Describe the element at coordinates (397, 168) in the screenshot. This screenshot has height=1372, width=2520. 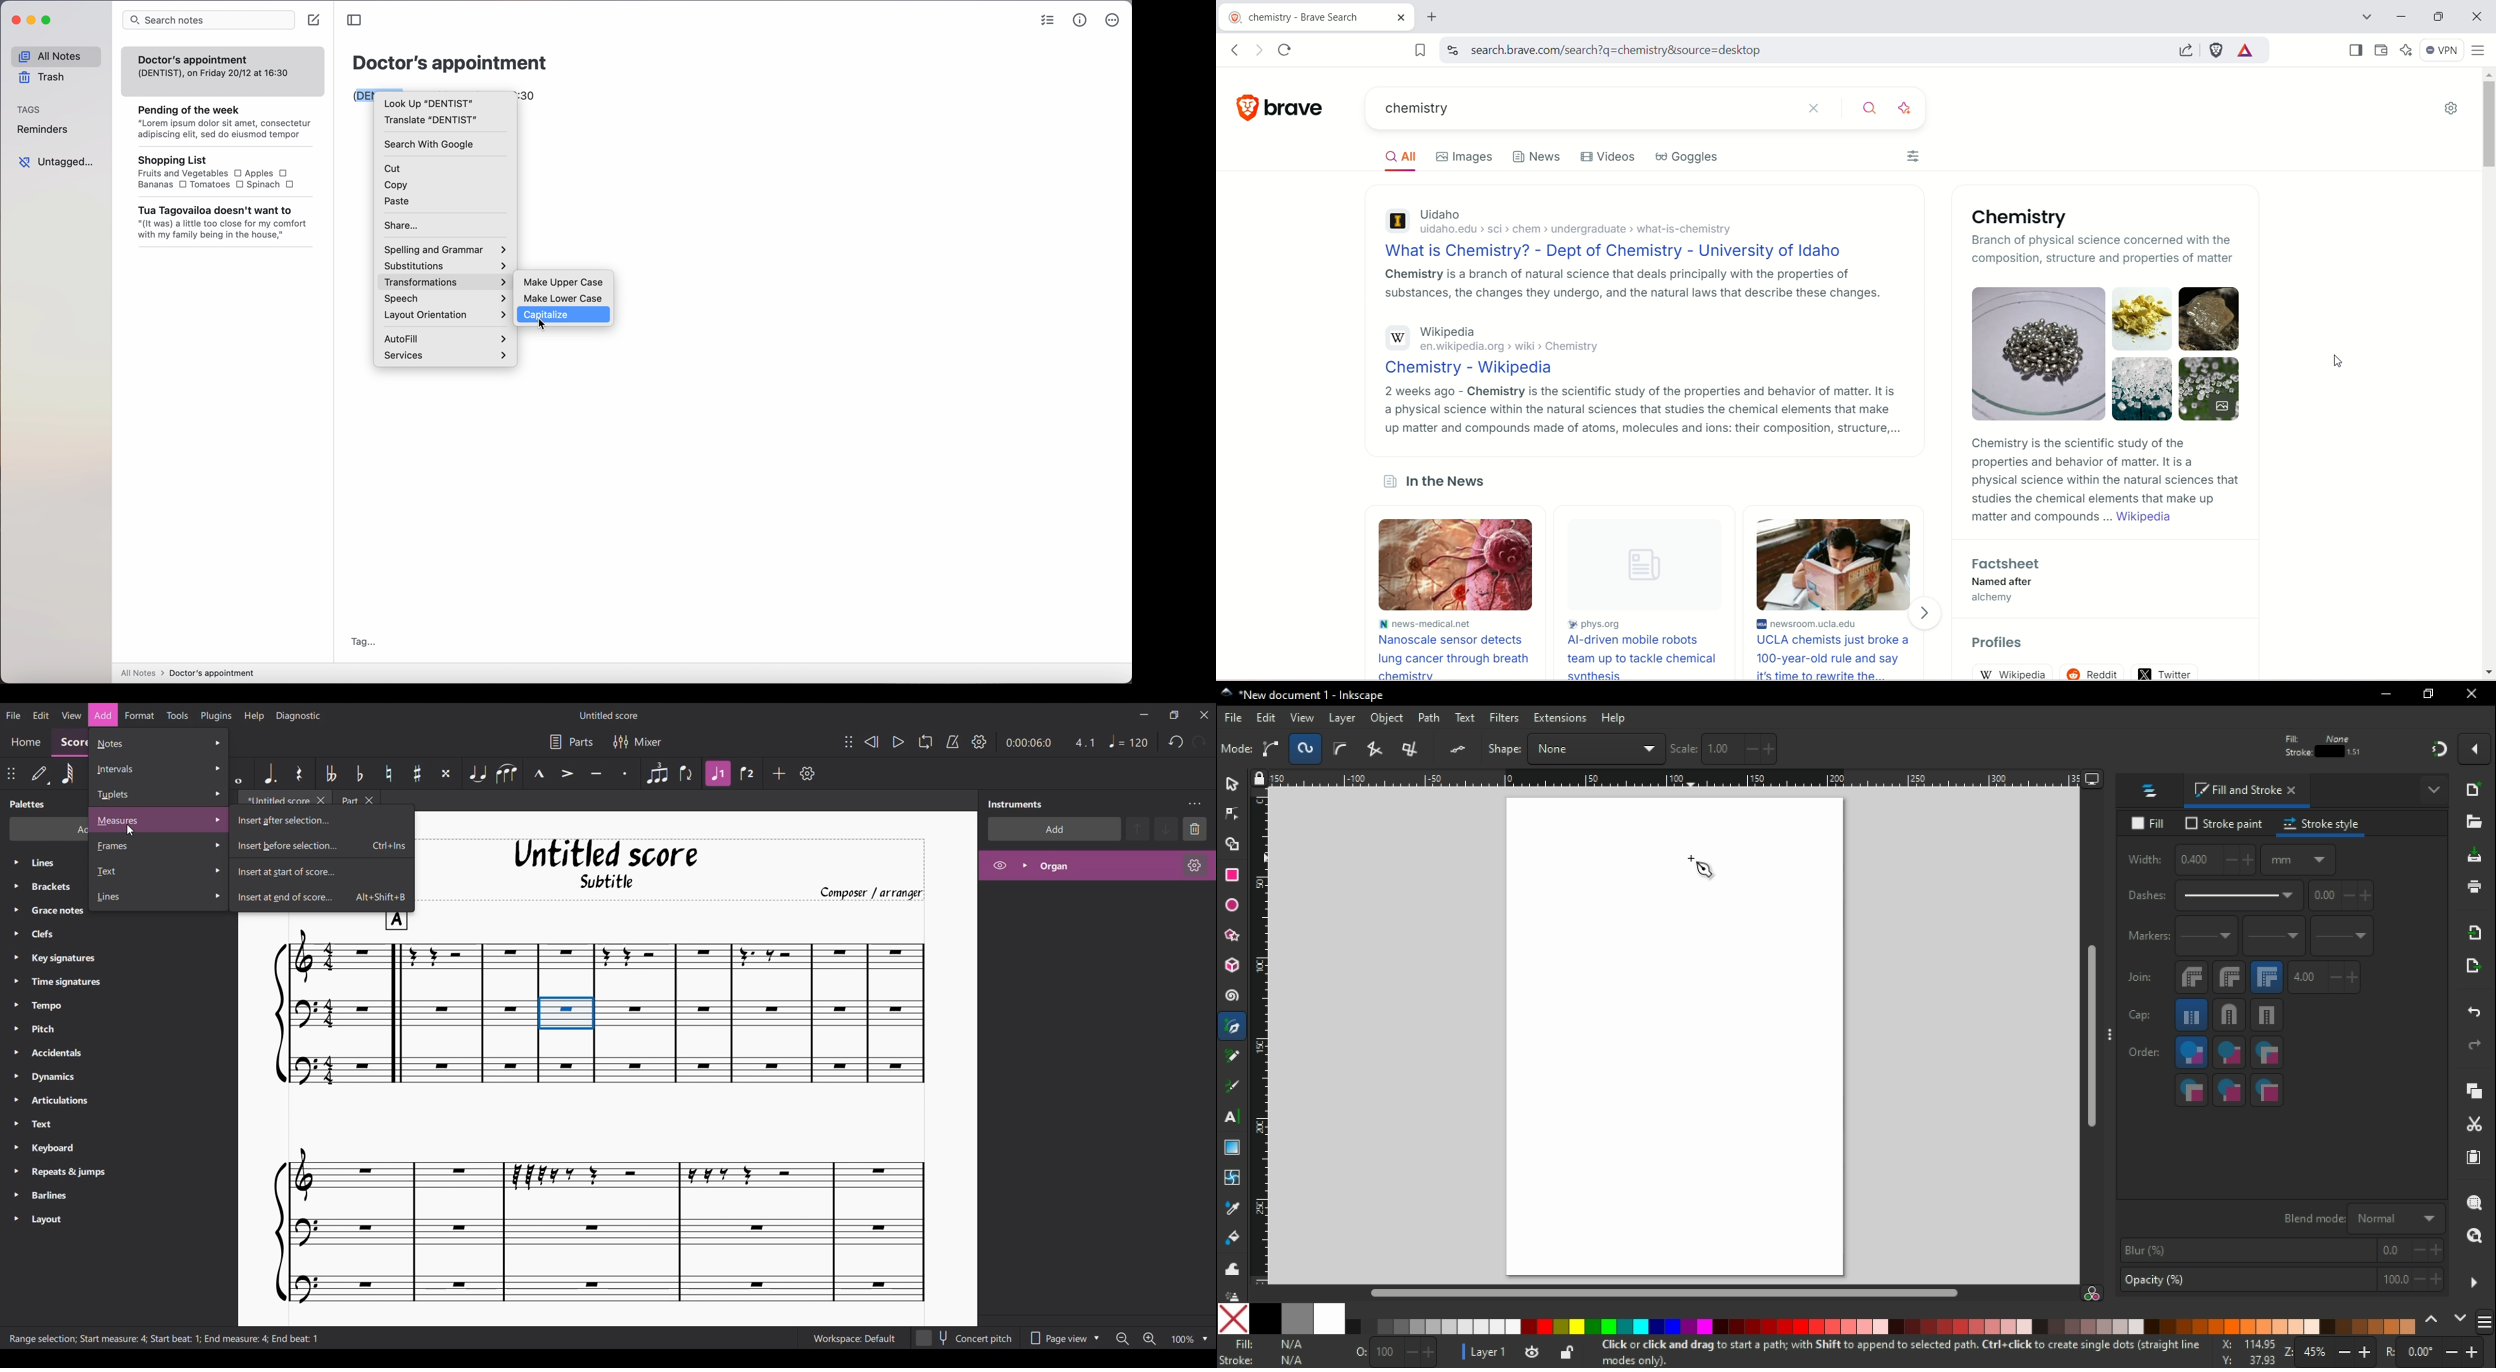
I see `cut` at that location.